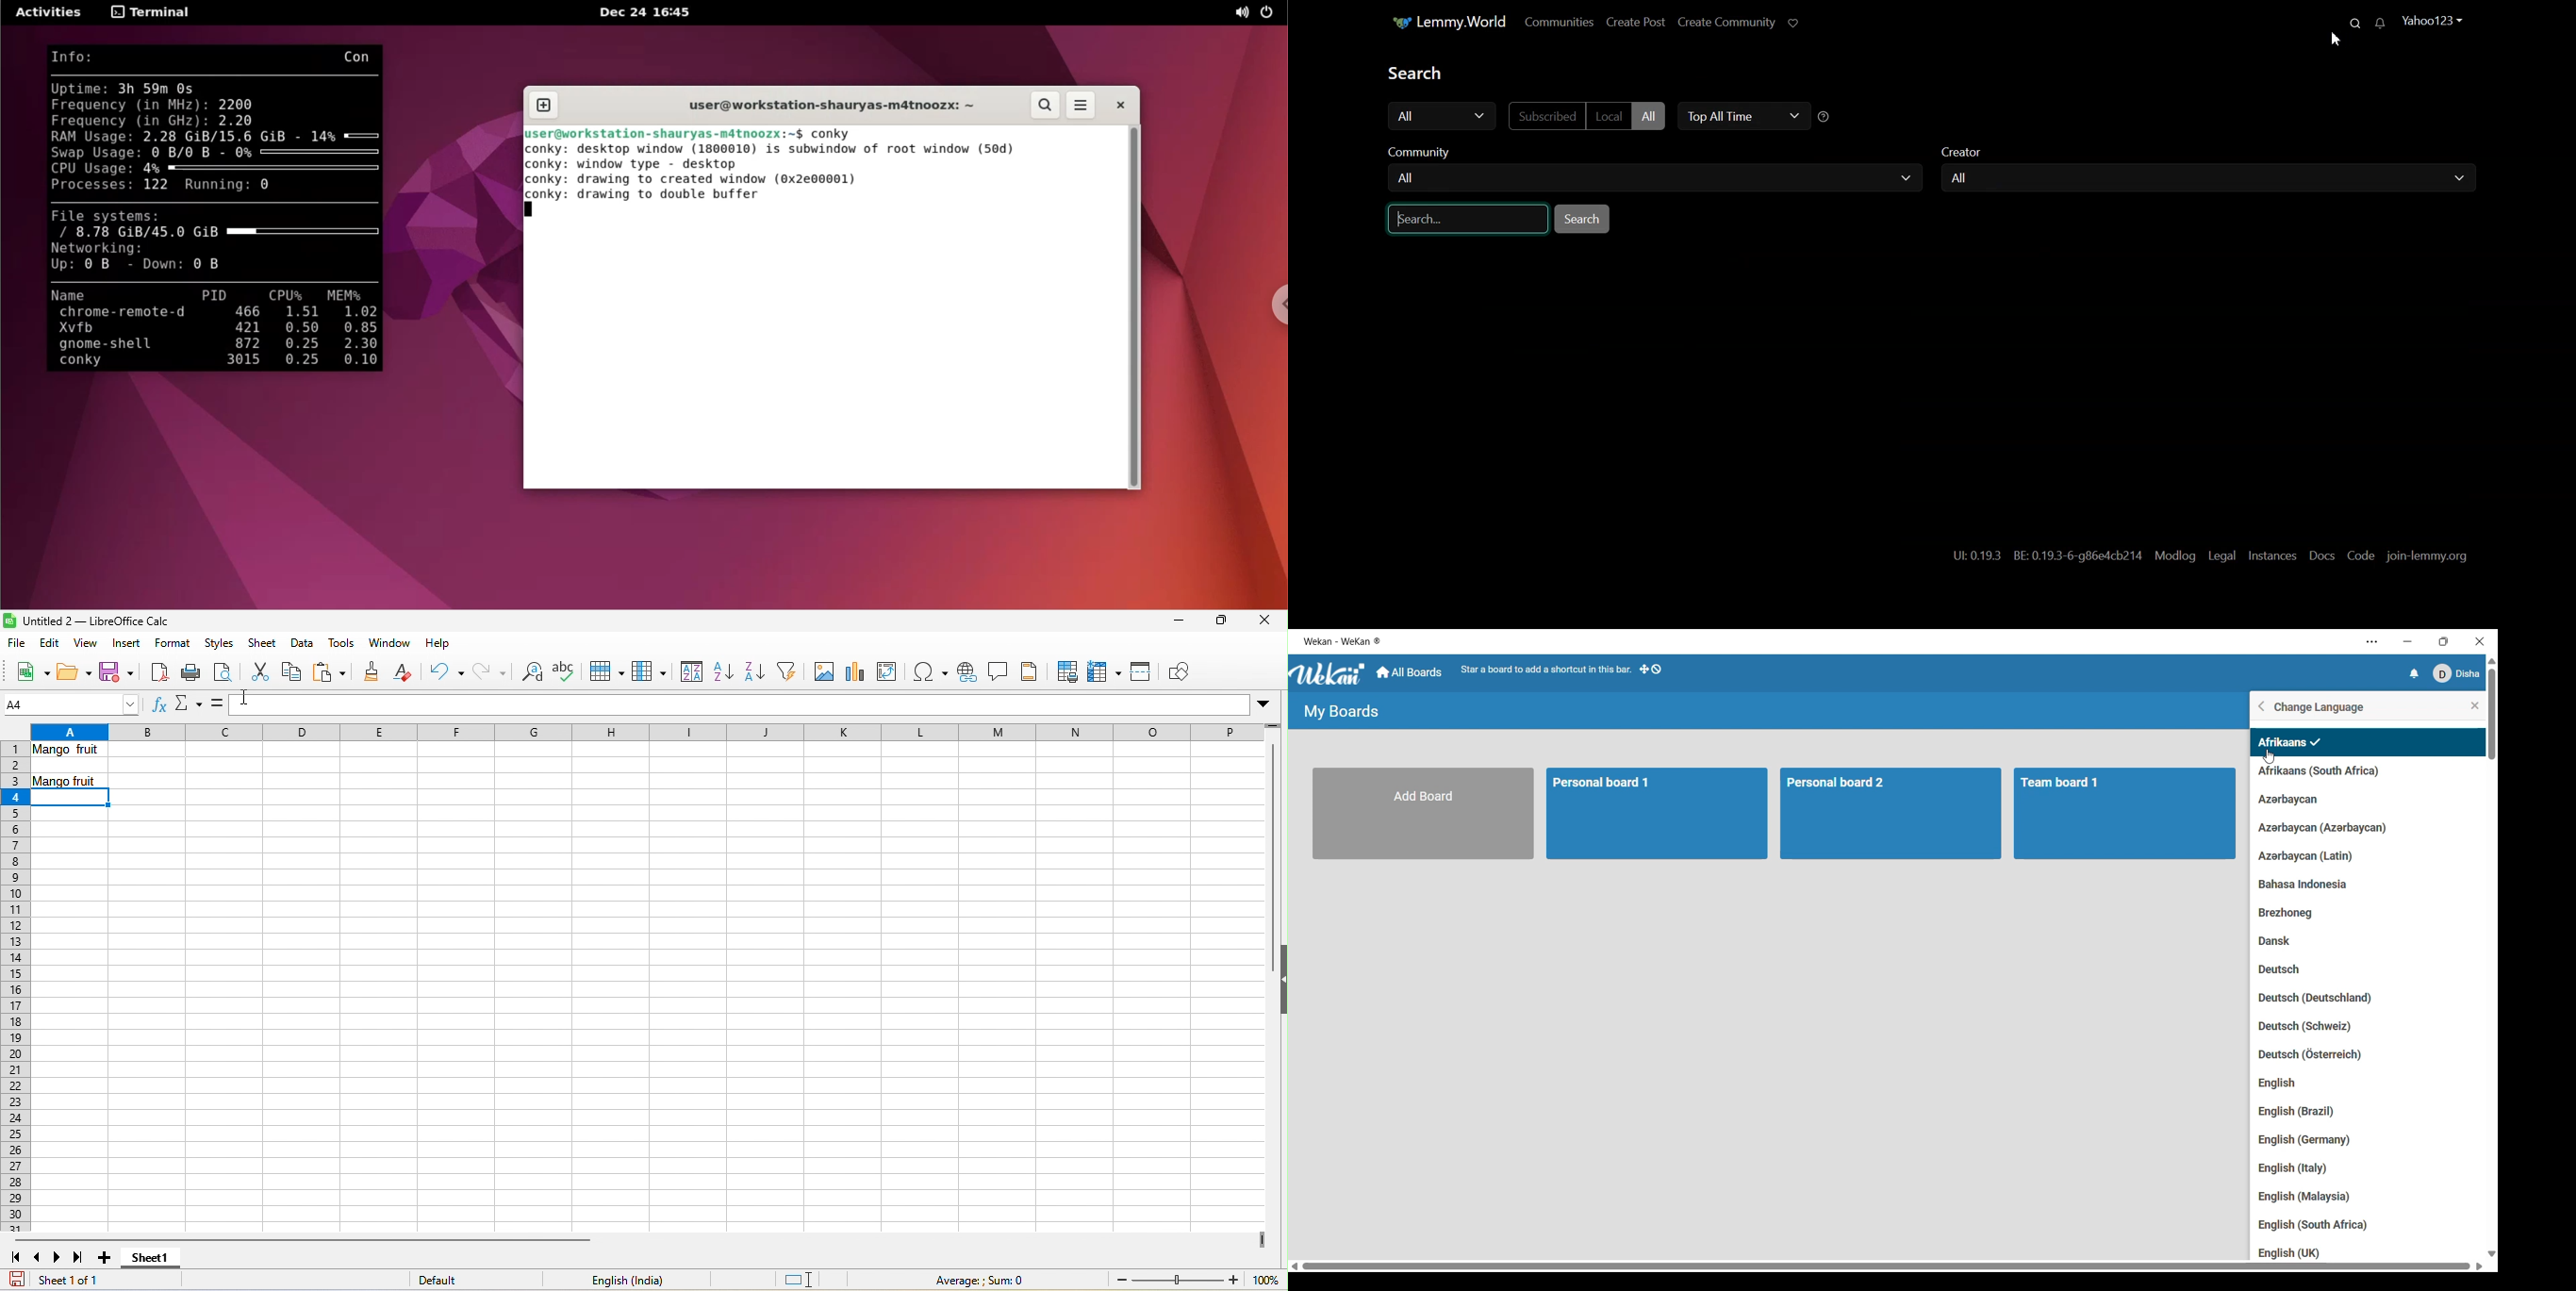  I want to click on All, so click(2210, 178).